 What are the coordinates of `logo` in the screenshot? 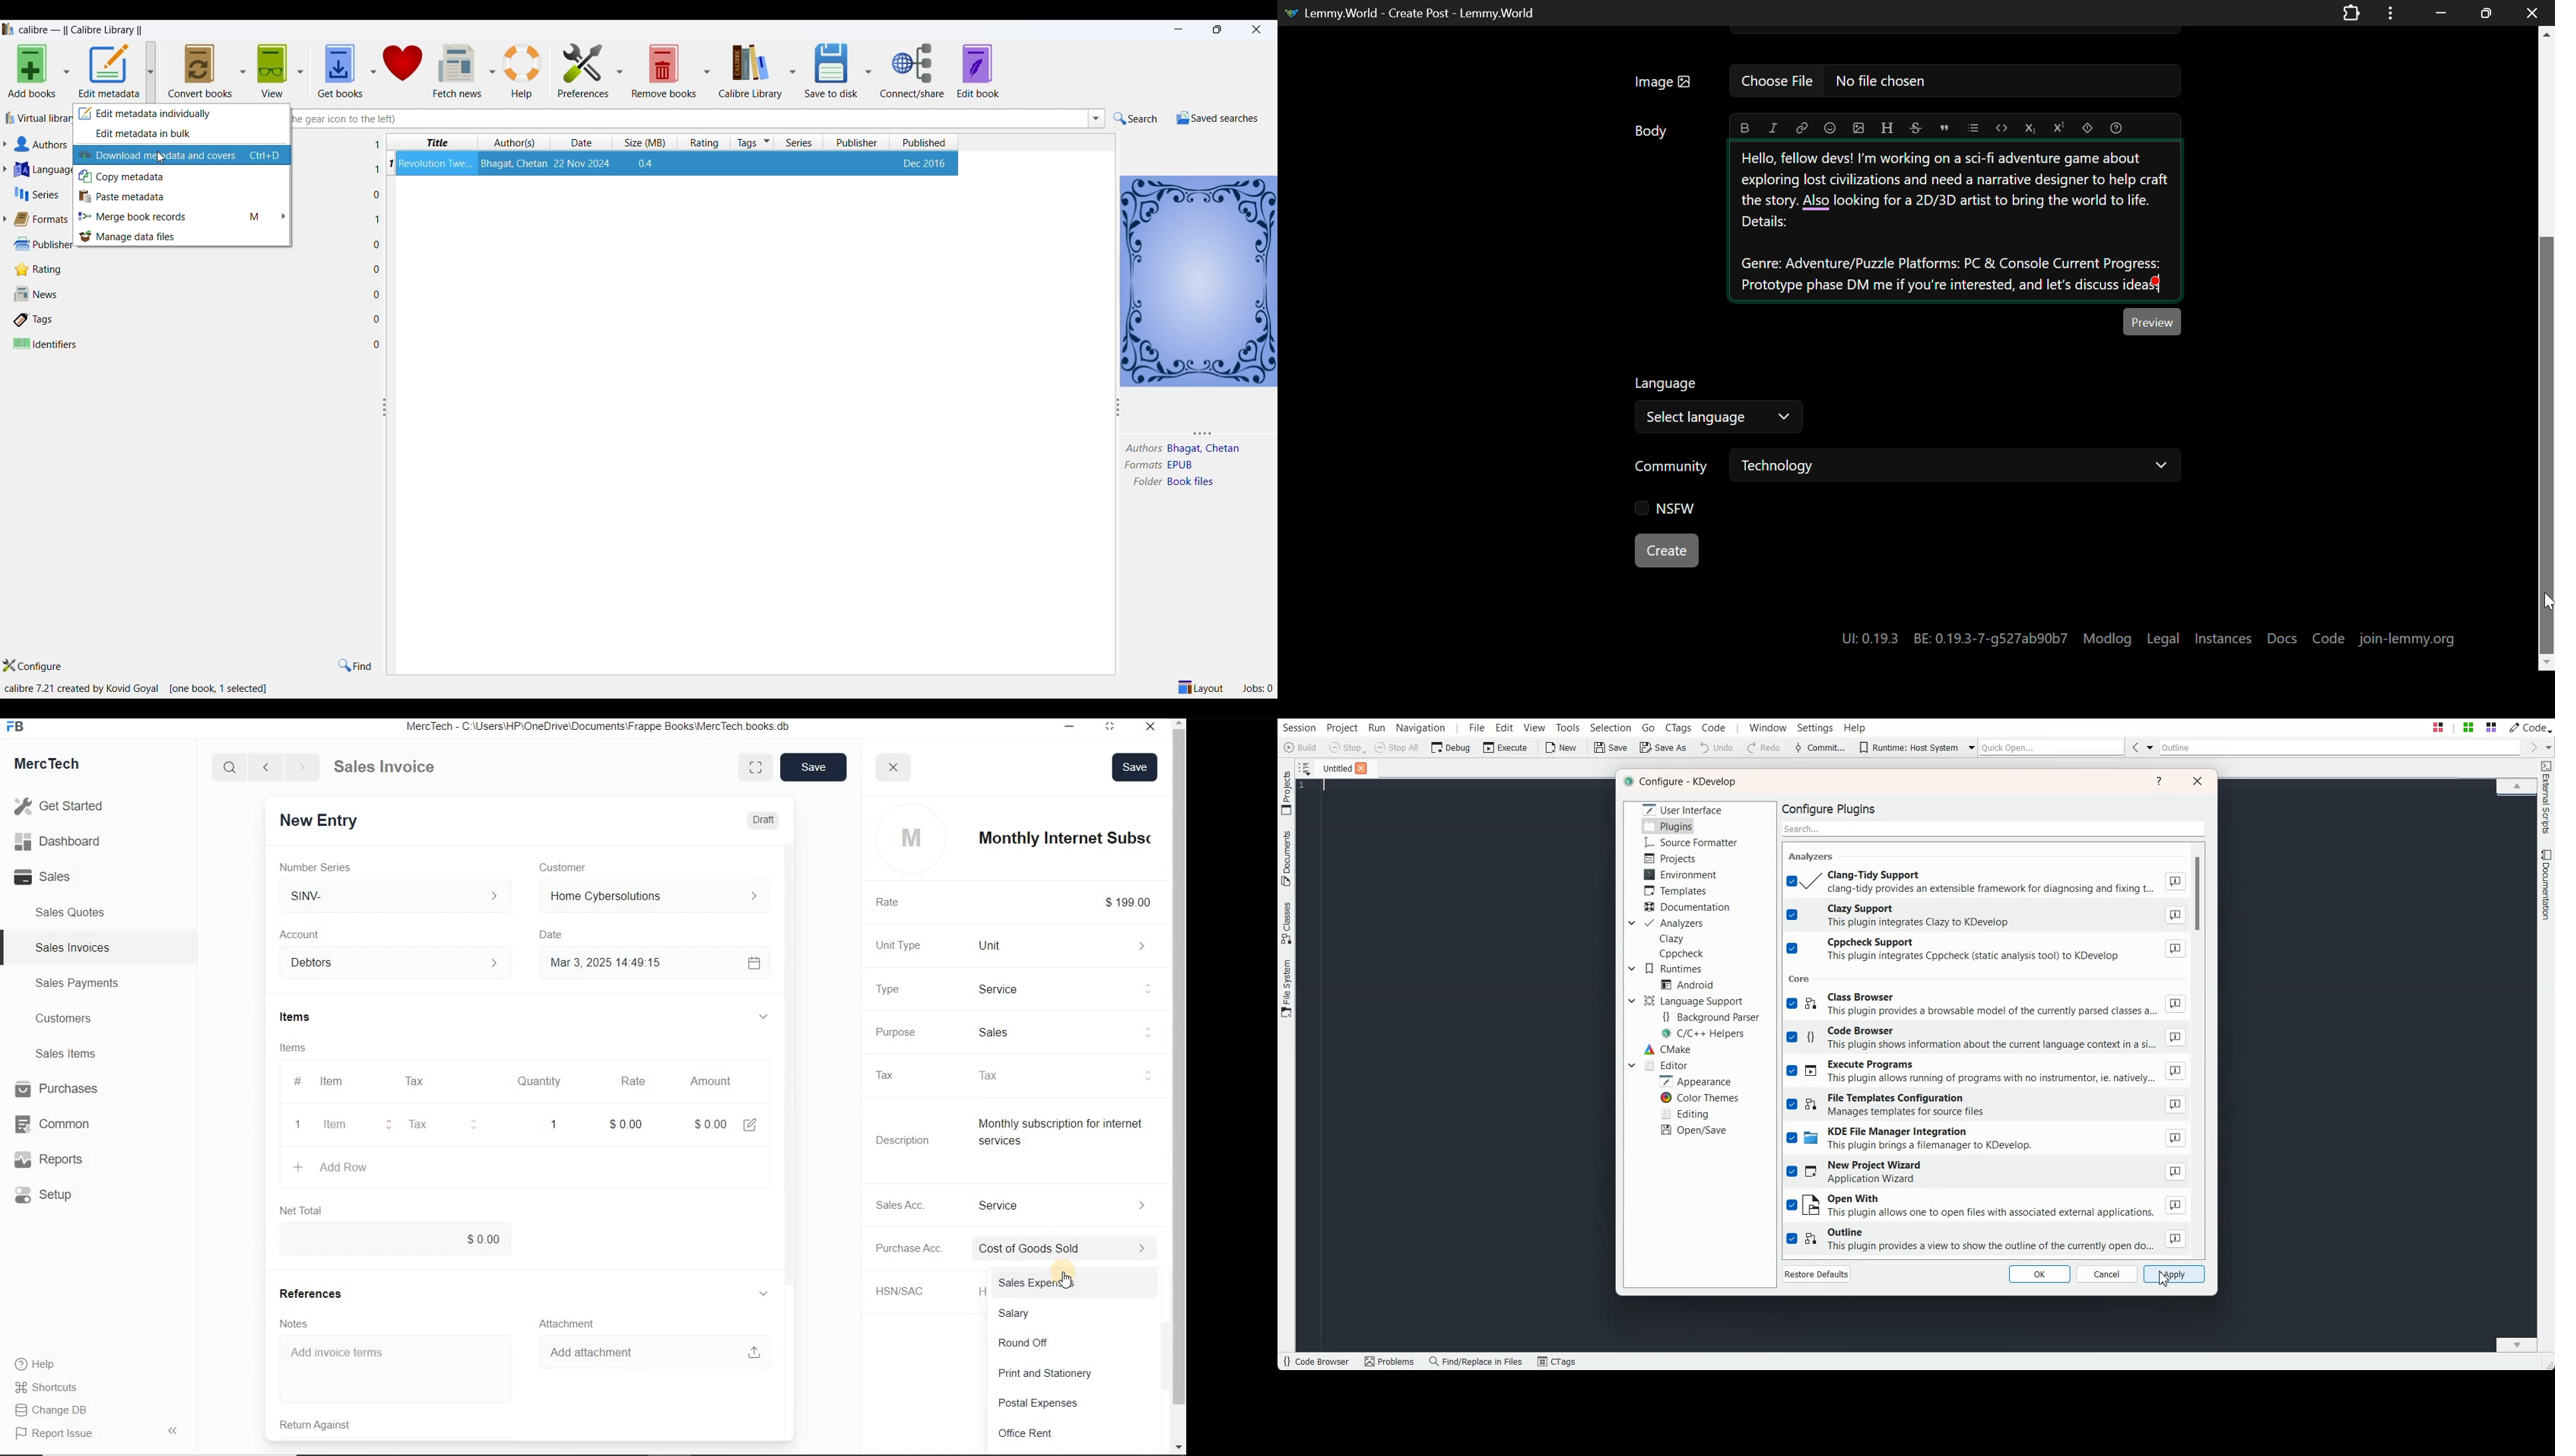 It's located at (8, 28).